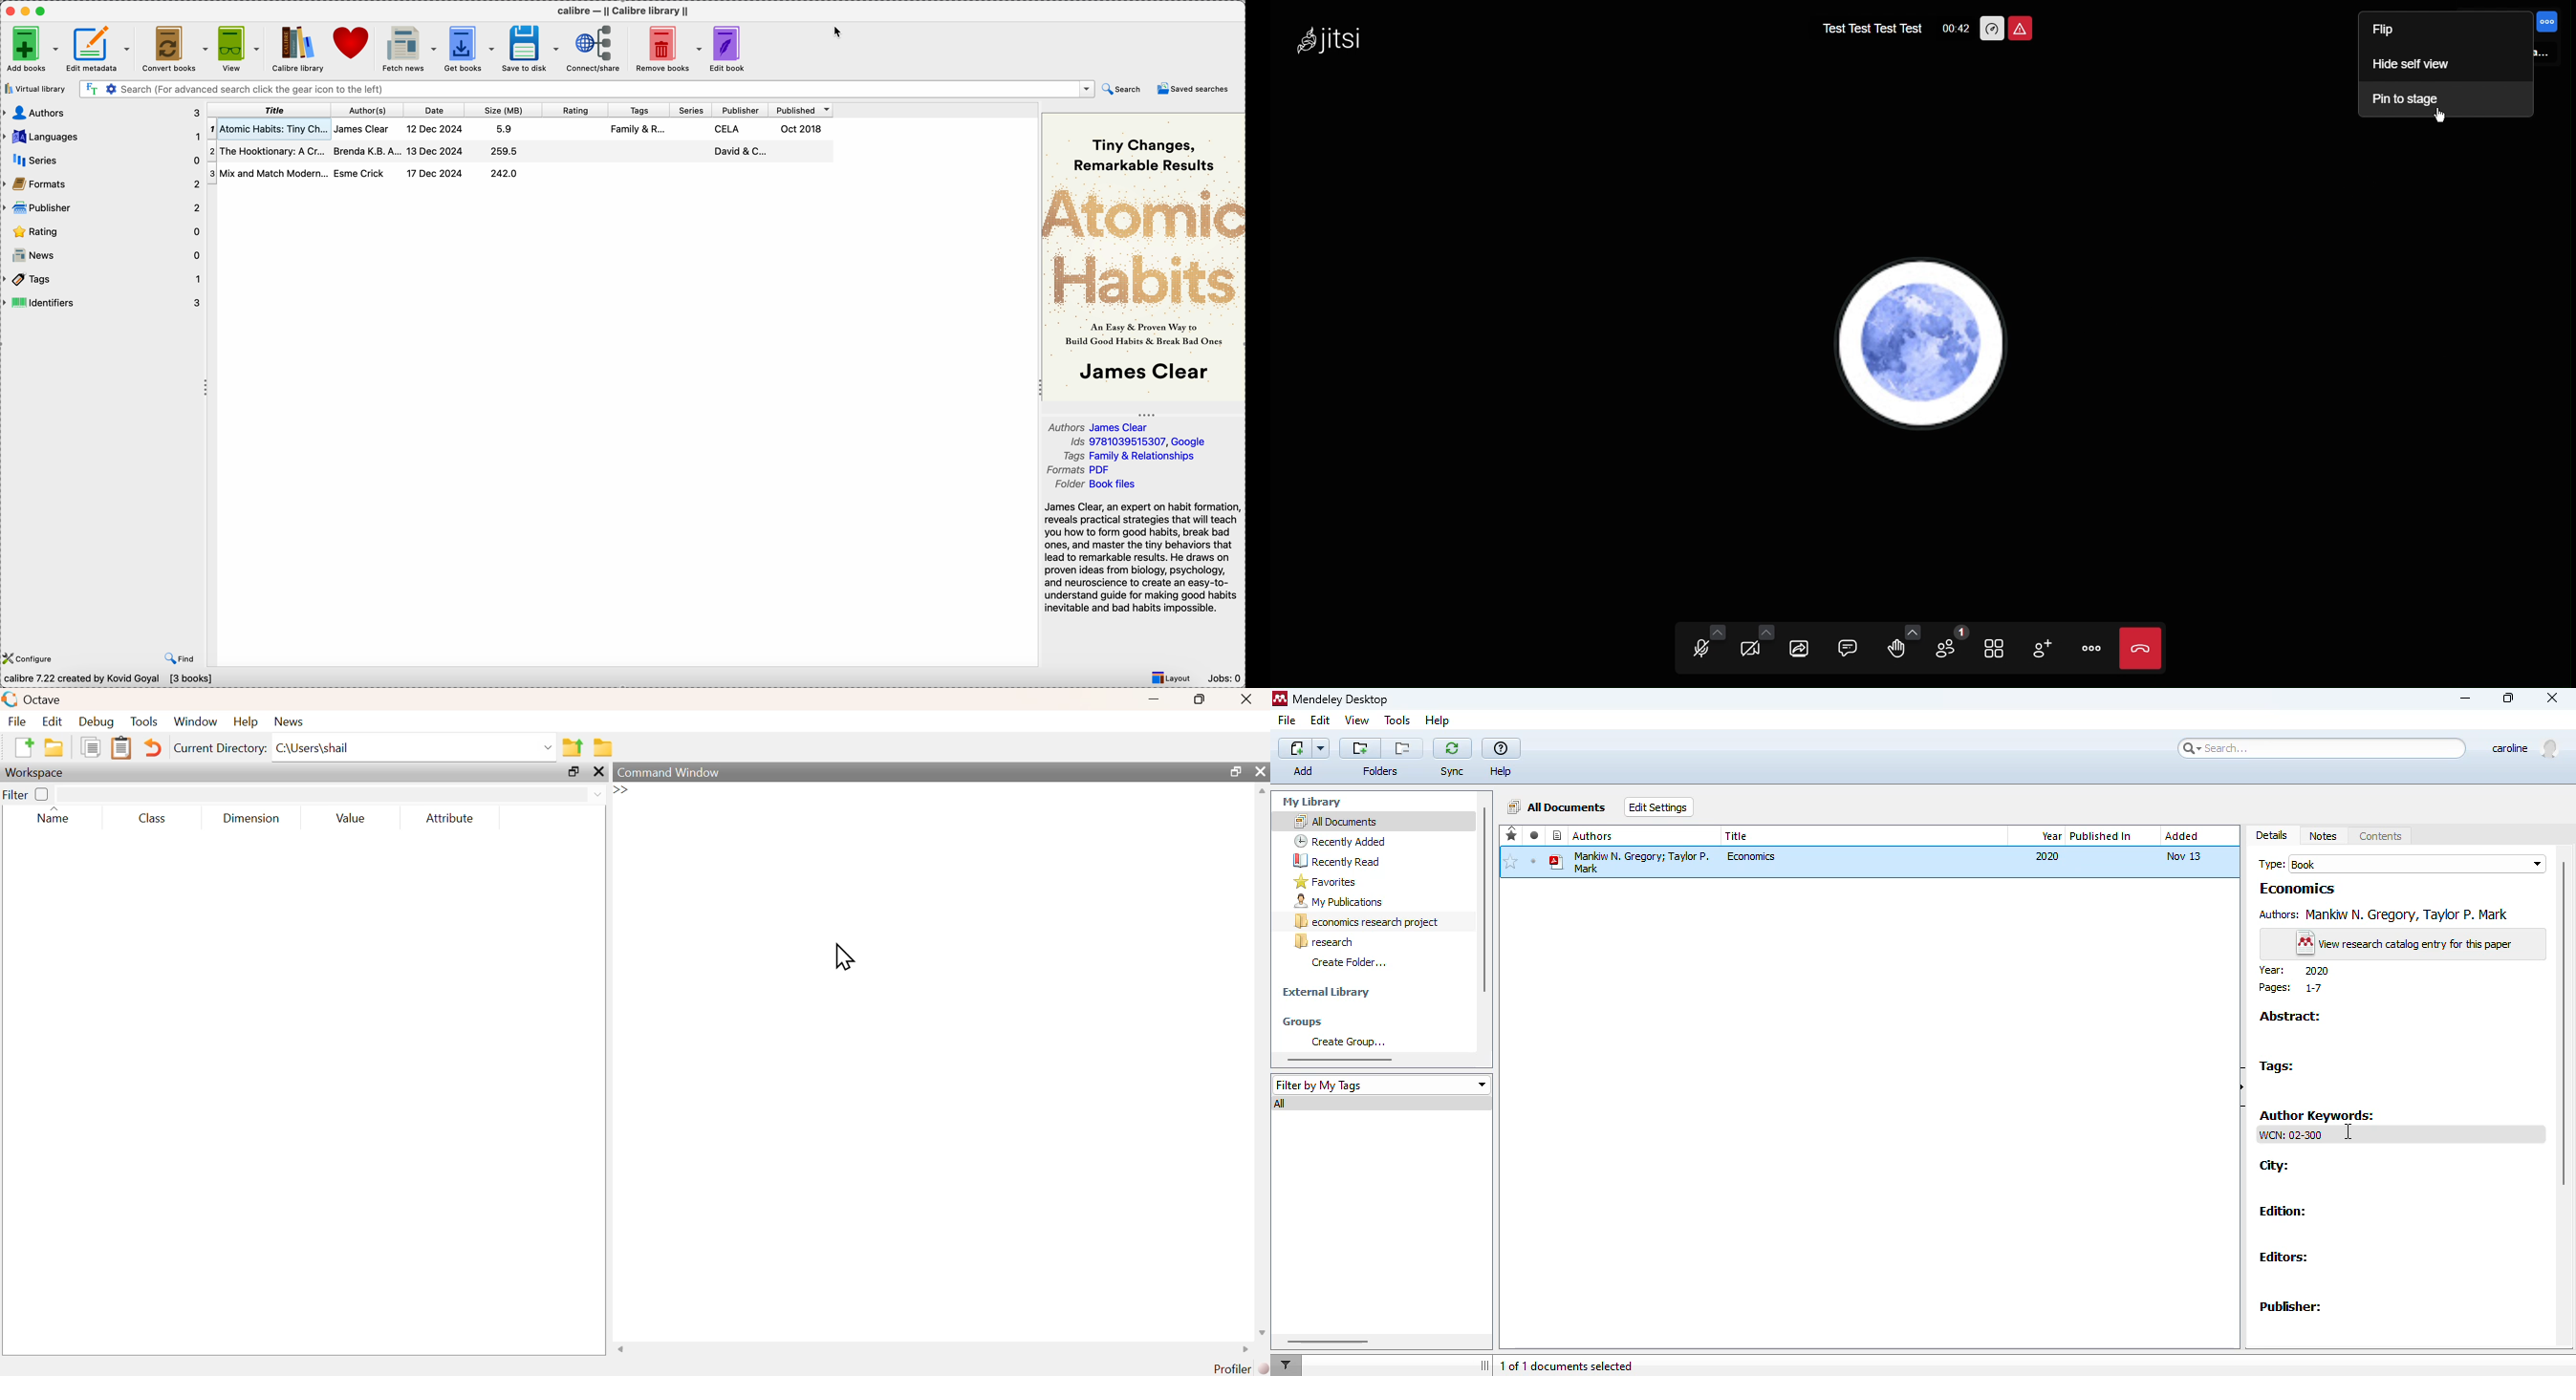 This screenshot has height=1400, width=2576. What do you see at coordinates (1100, 427) in the screenshot?
I see `Author James Clear` at bounding box center [1100, 427].